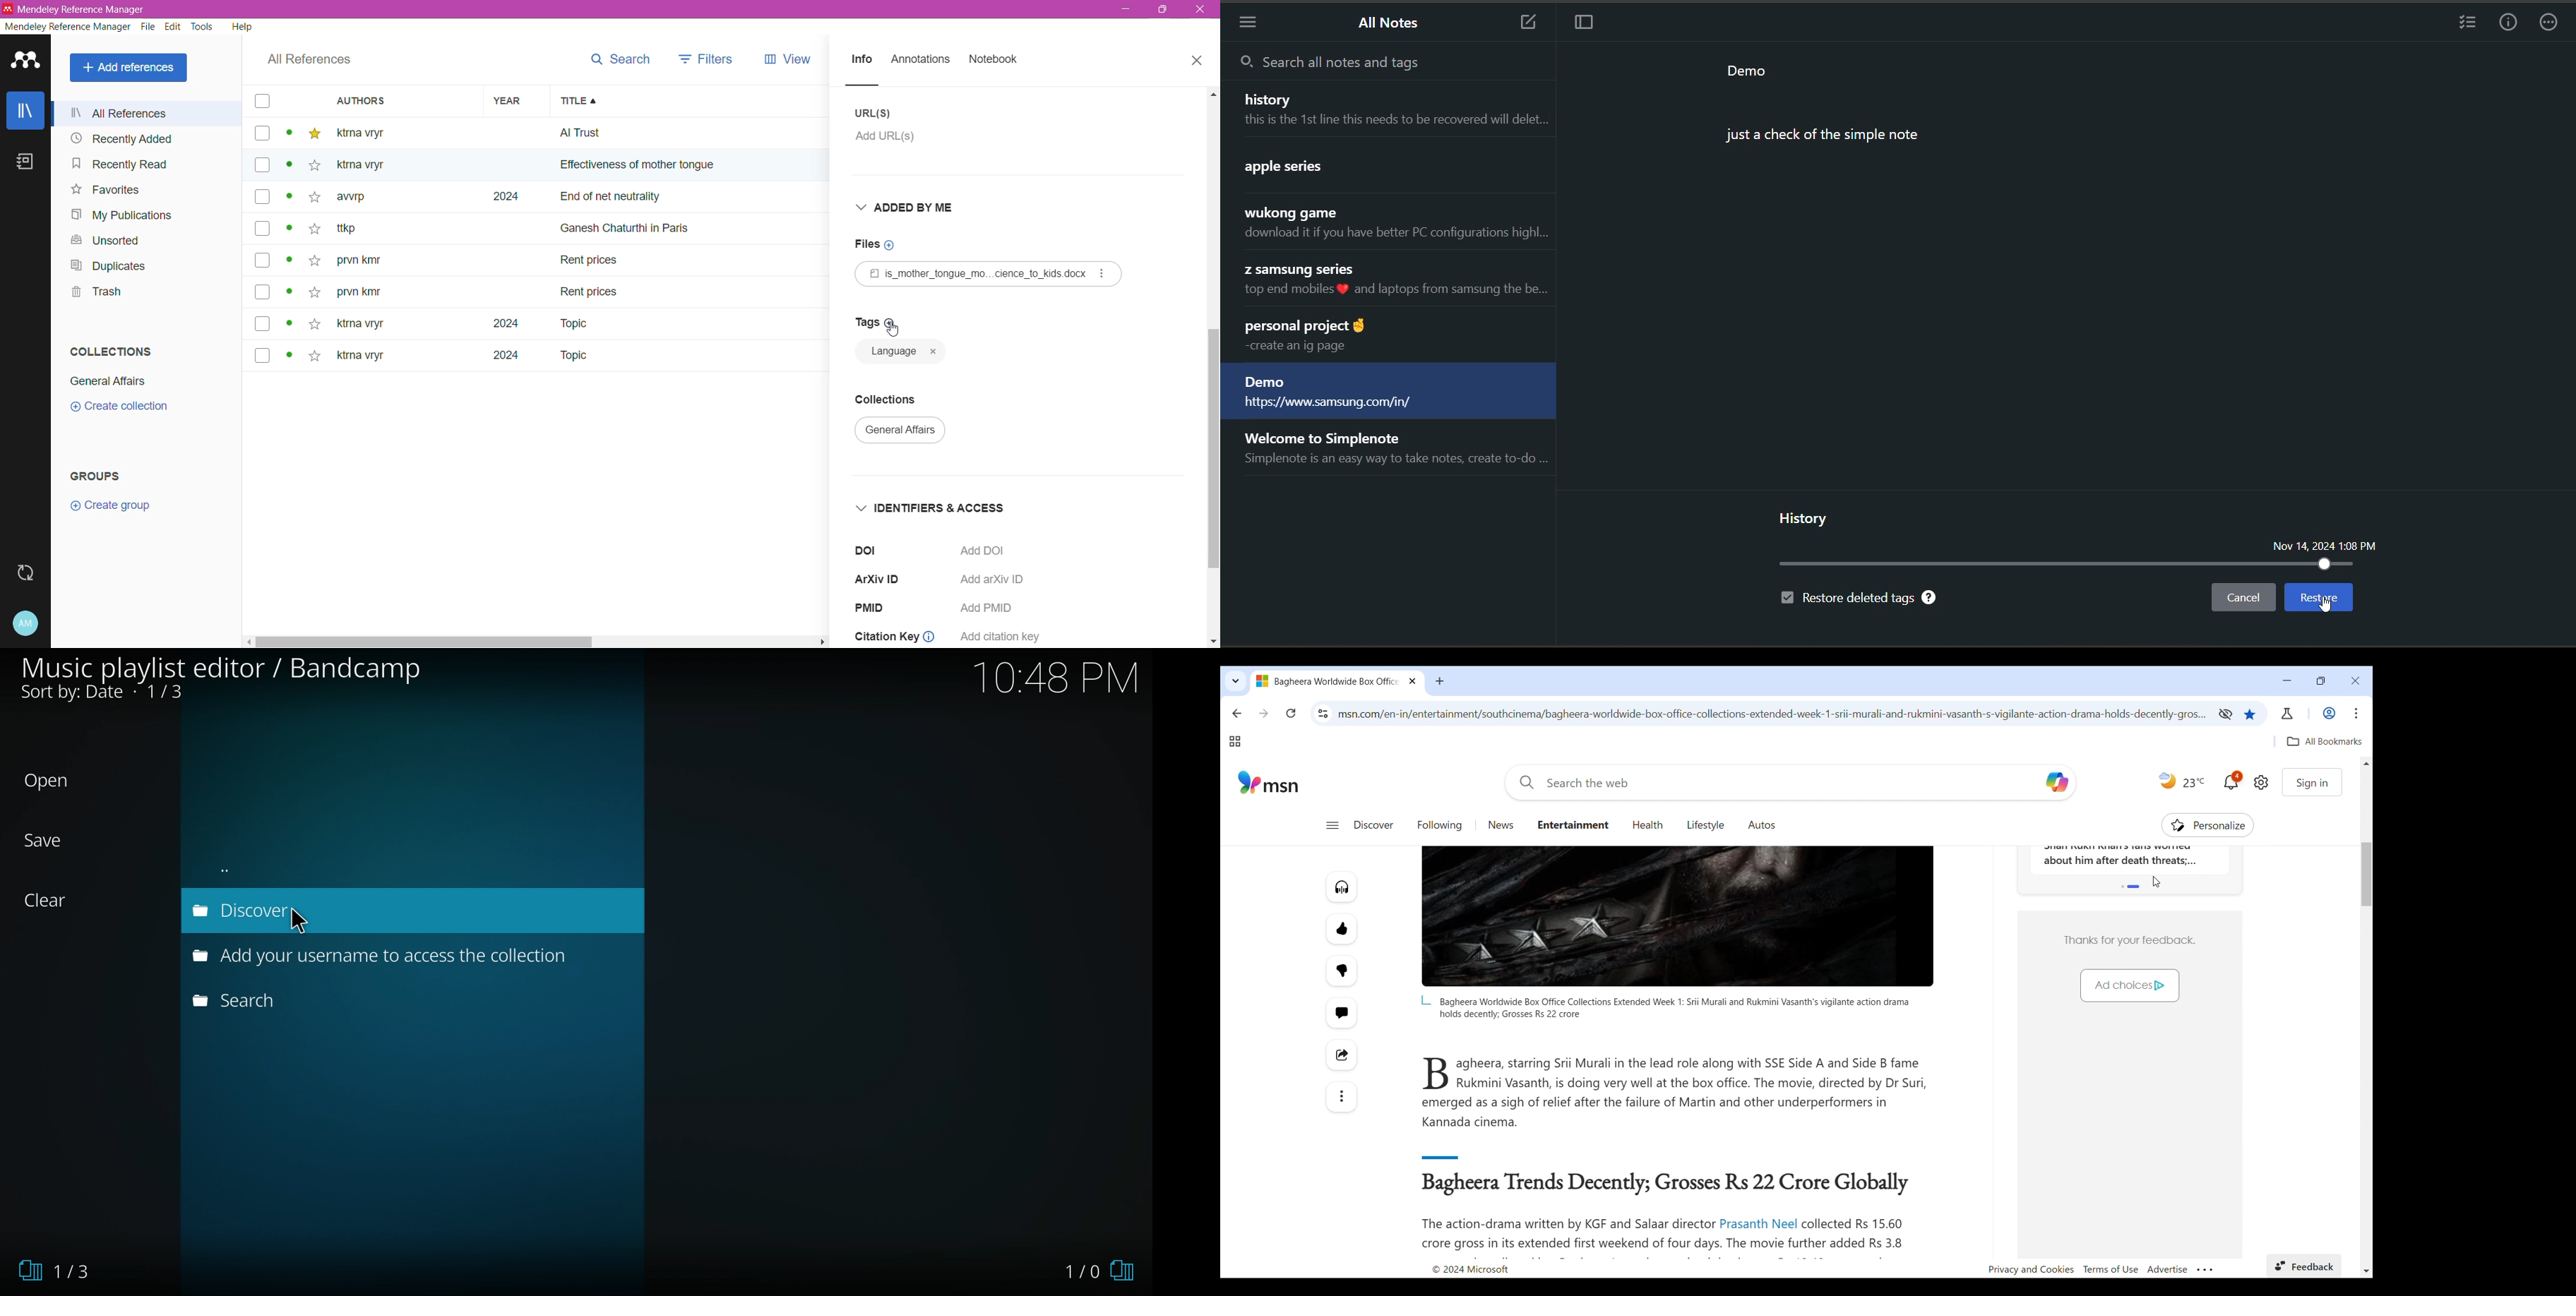  Describe the element at coordinates (243, 26) in the screenshot. I see `Help` at that location.